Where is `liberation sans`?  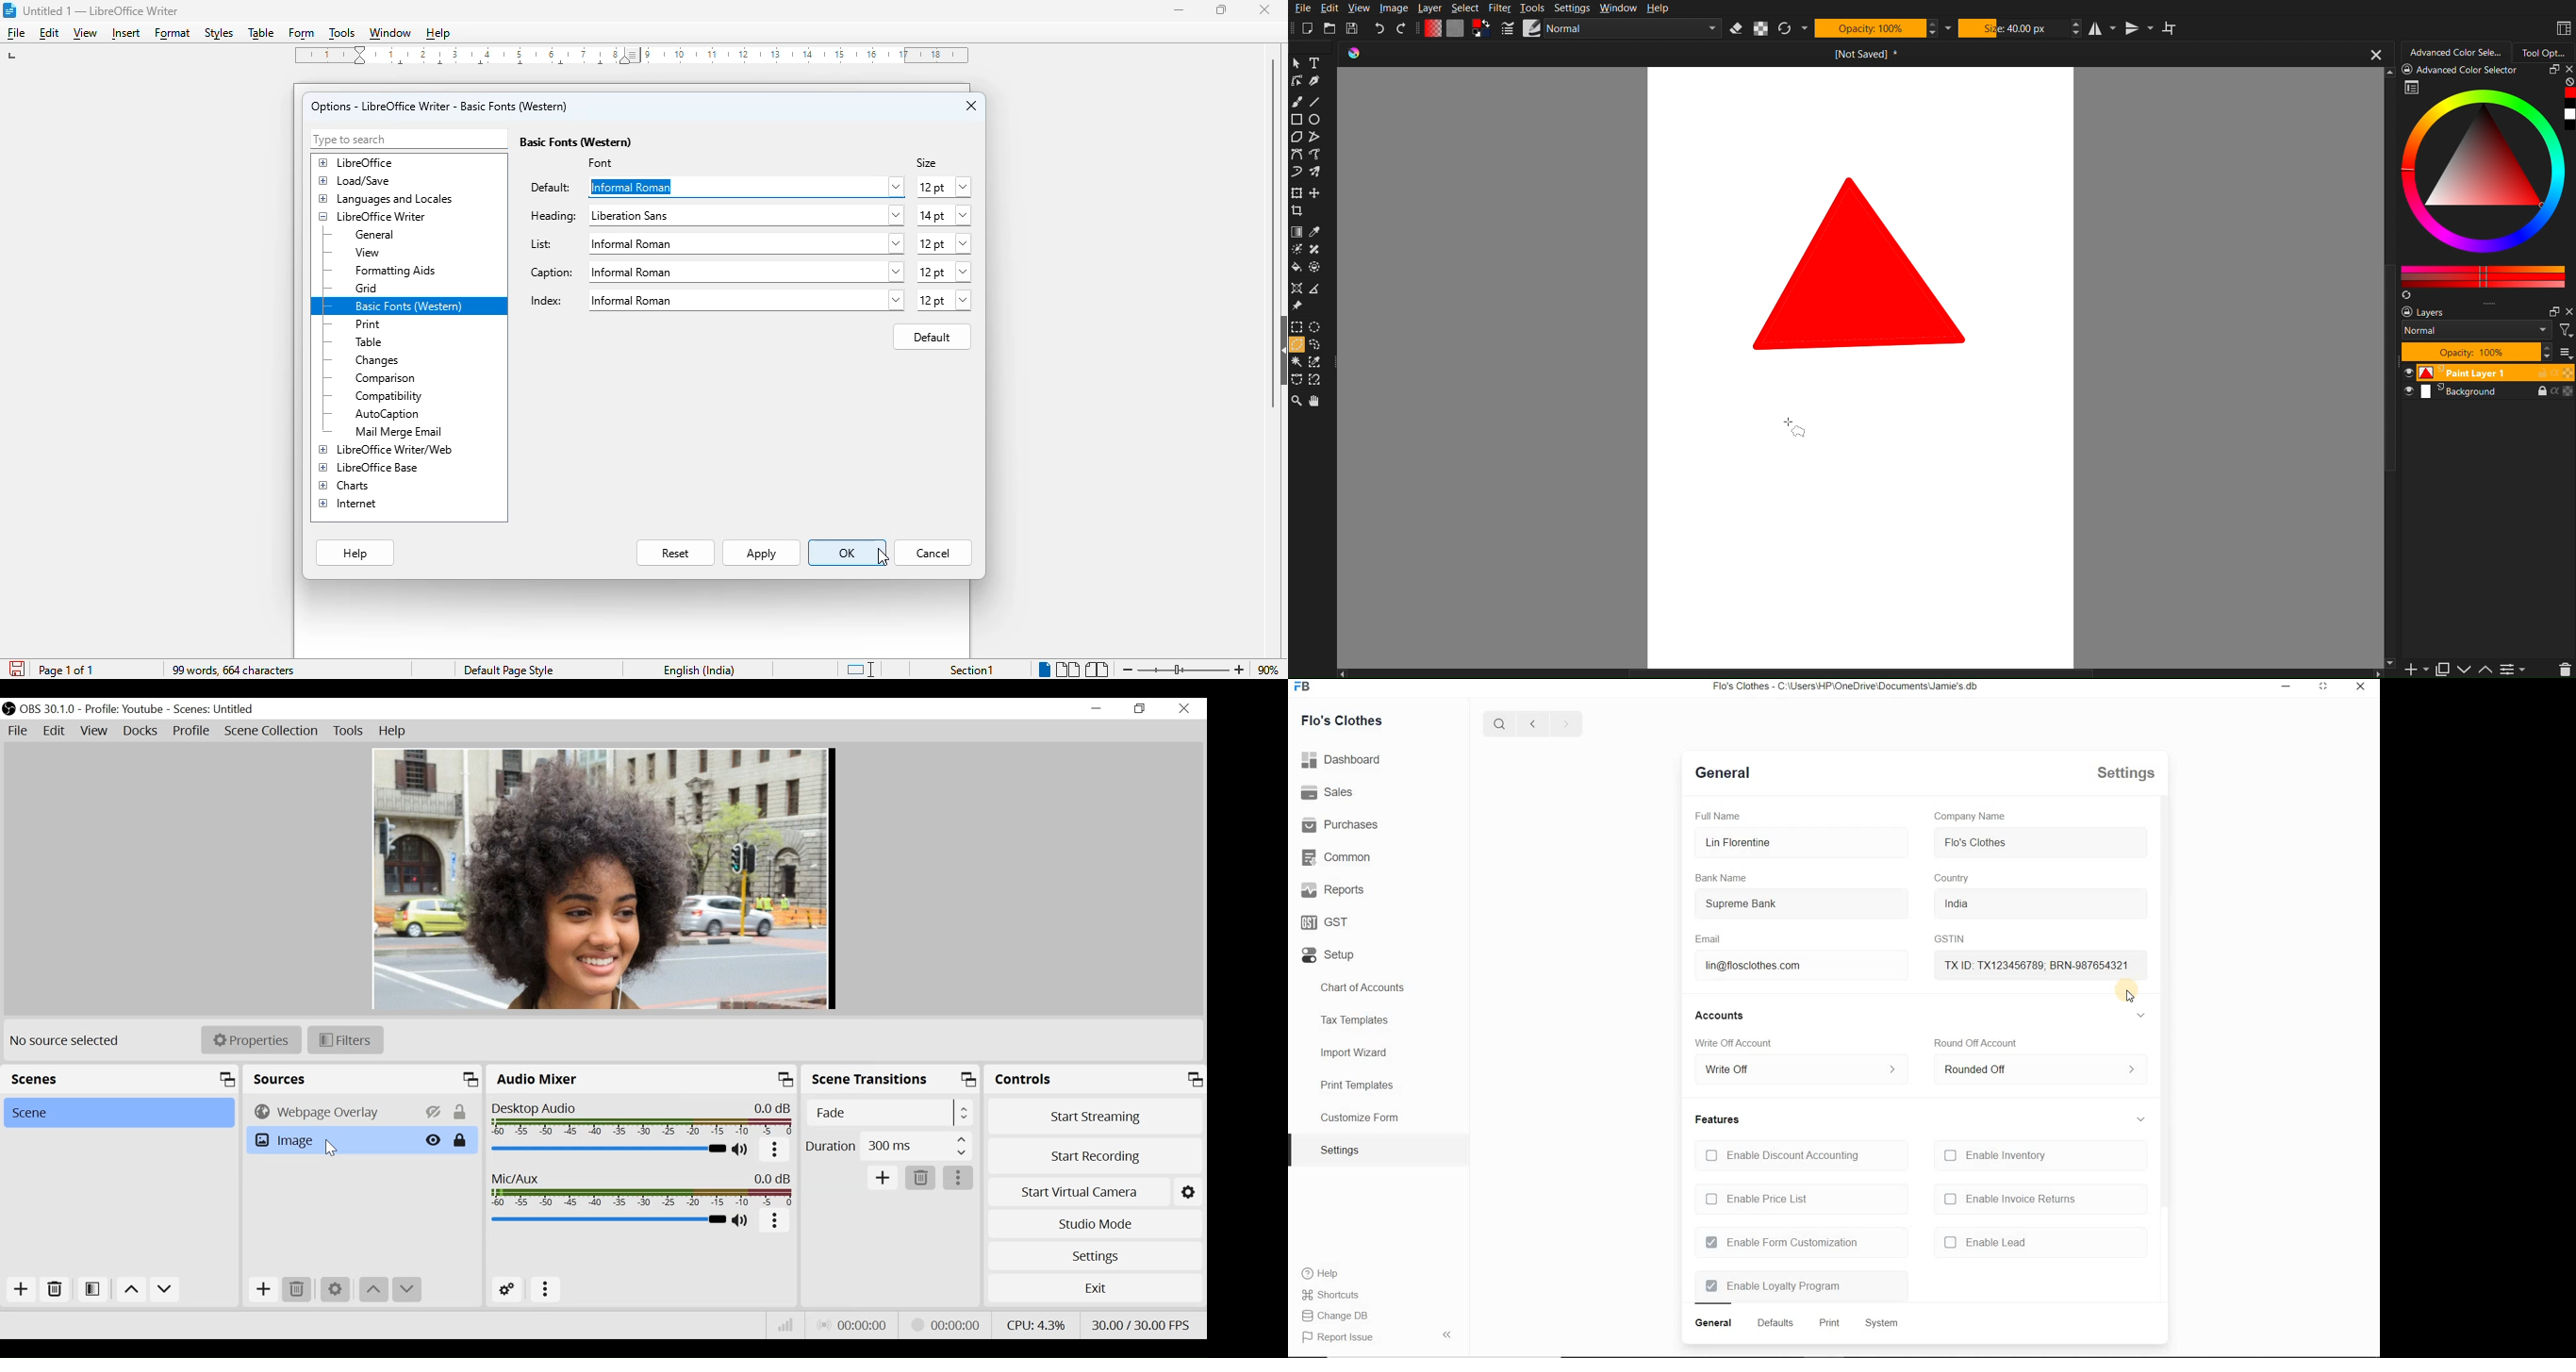
liberation sans is located at coordinates (747, 215).